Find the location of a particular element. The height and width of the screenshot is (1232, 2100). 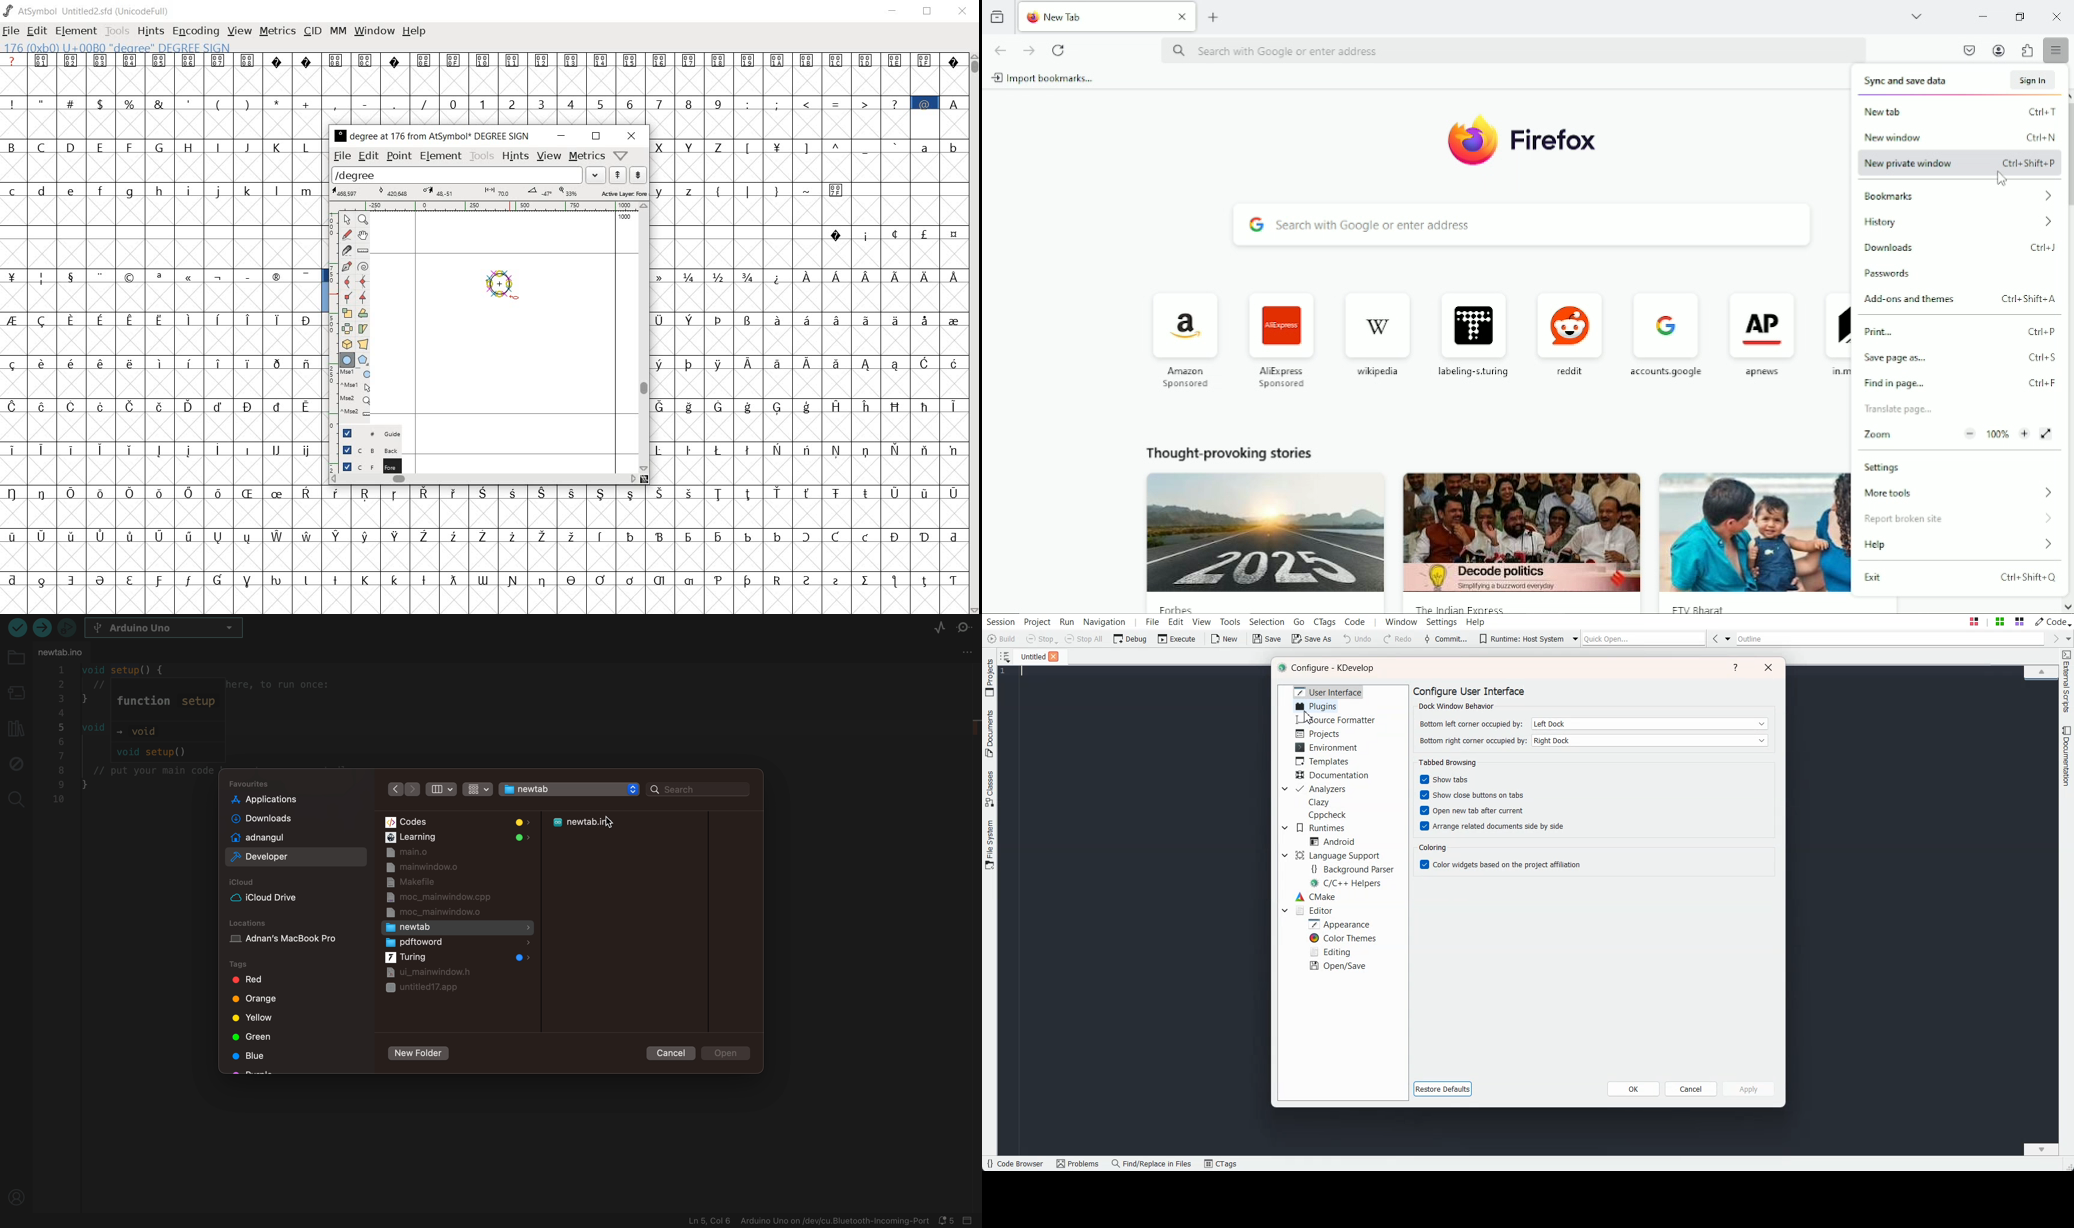

reload current page is located at coordinates (1061, 50).